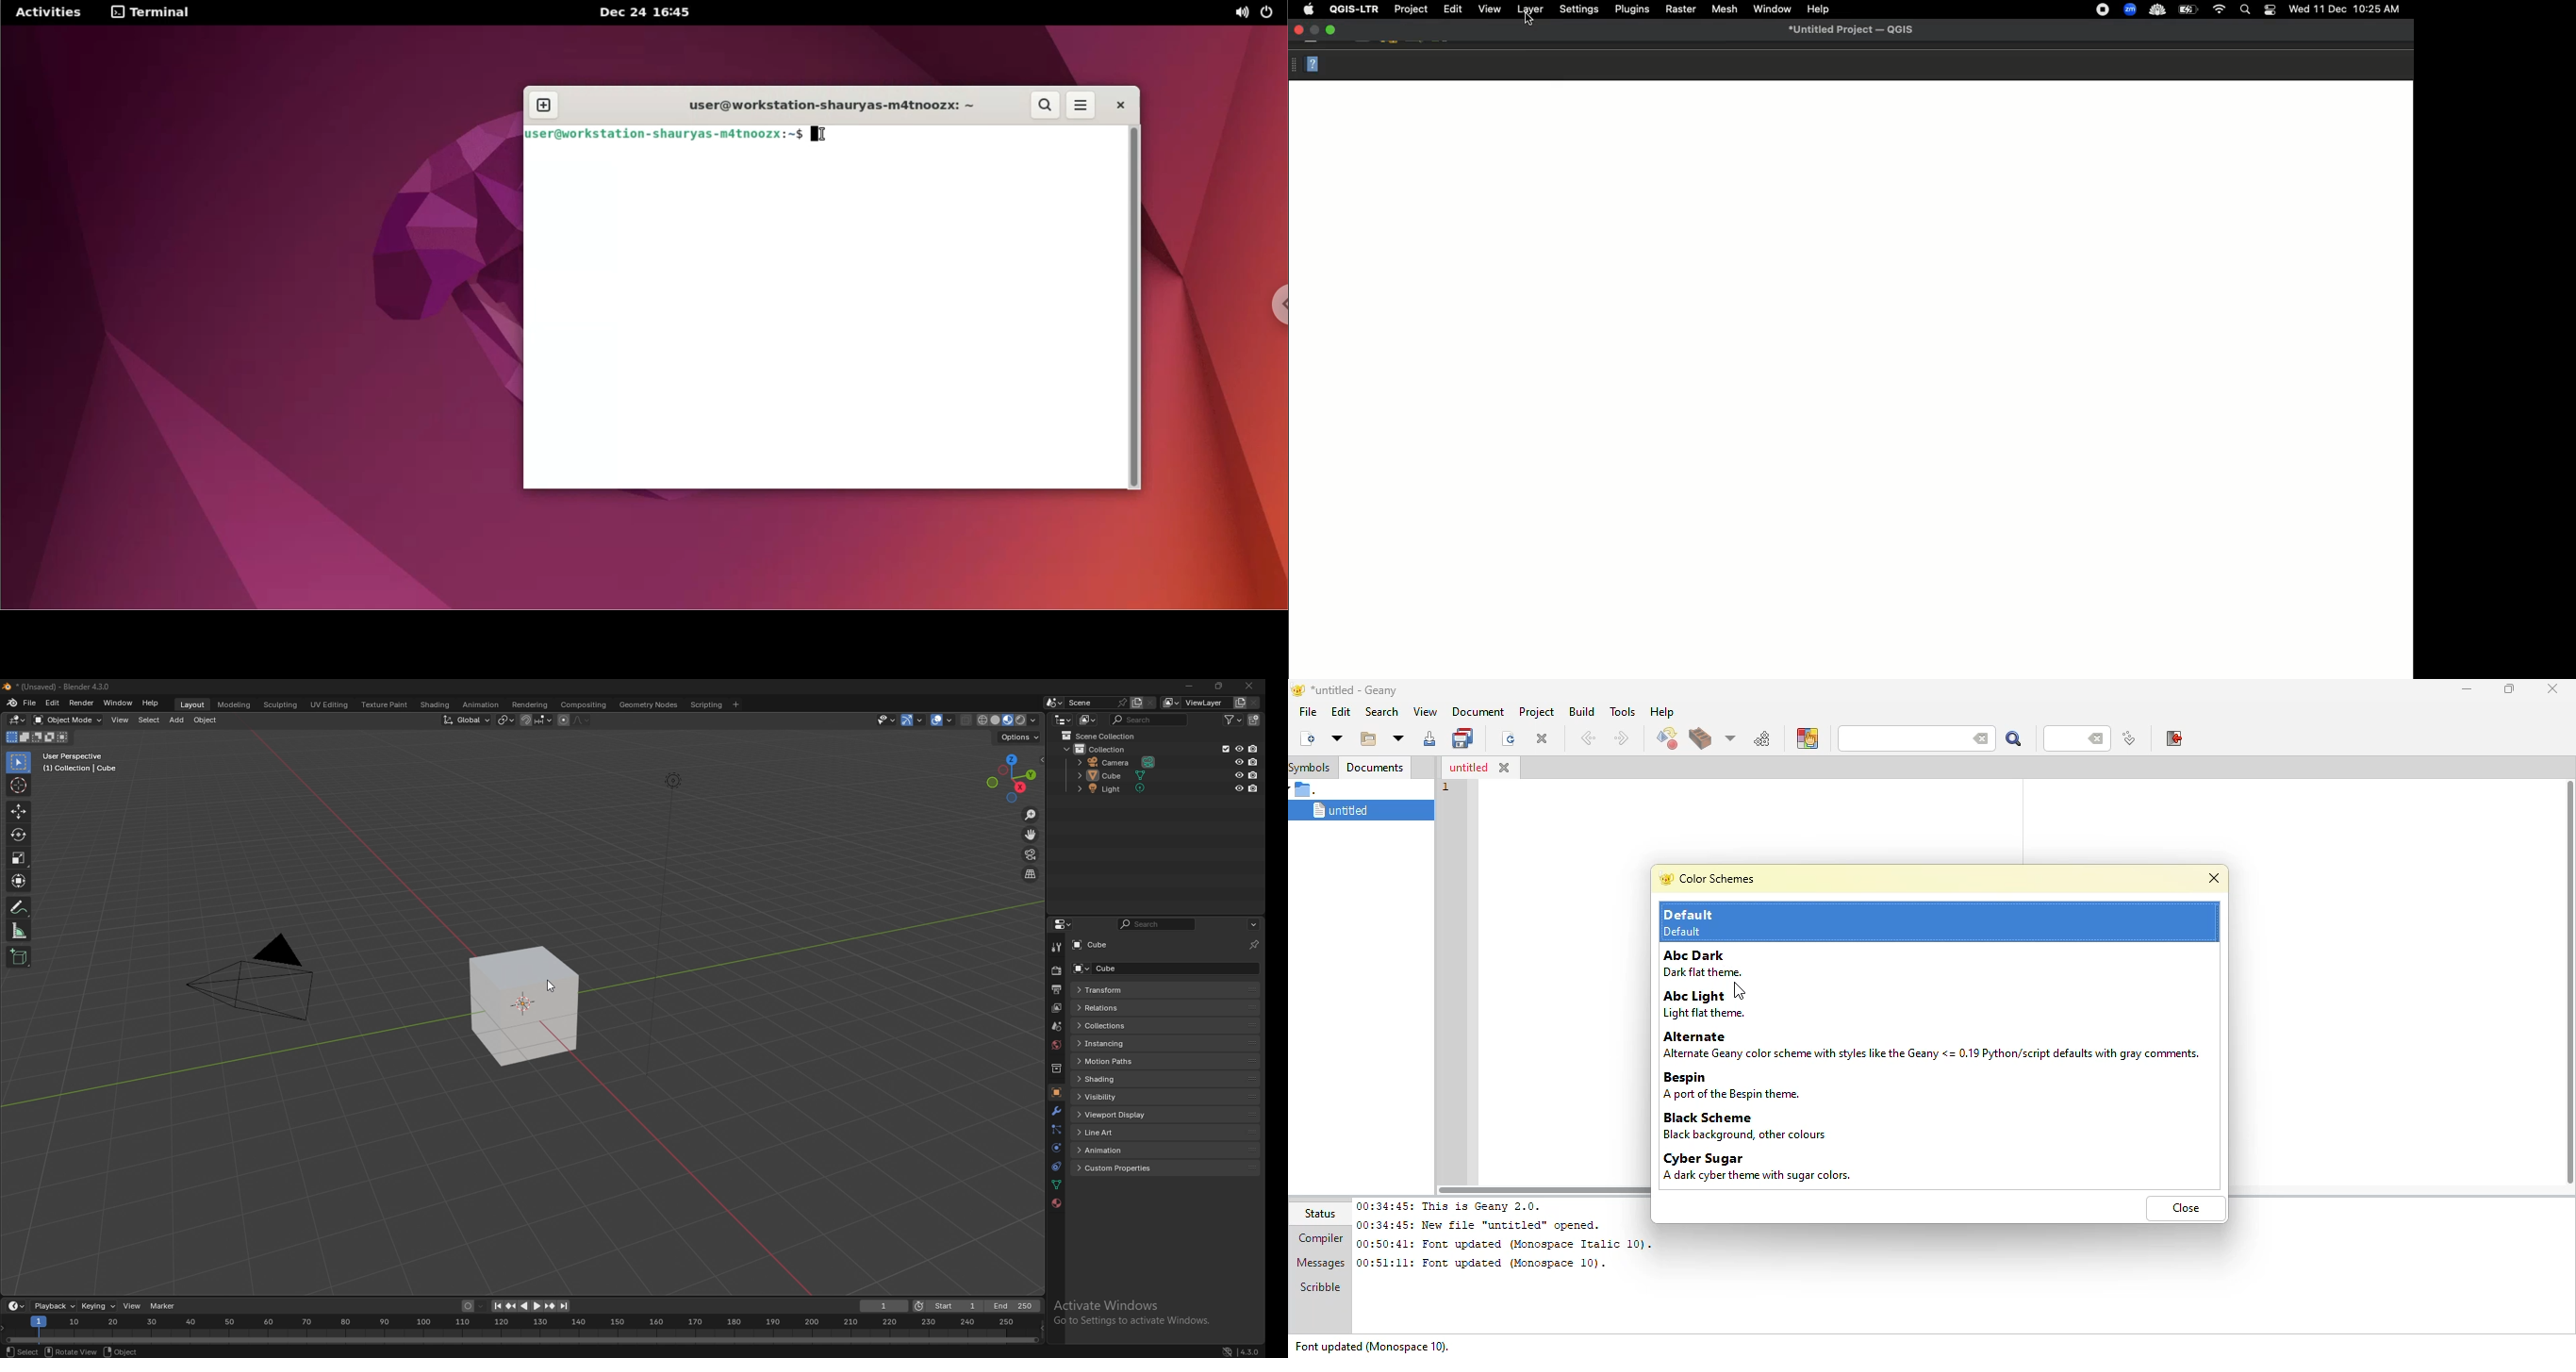  I want to click on zoom, so click(2129, 9).